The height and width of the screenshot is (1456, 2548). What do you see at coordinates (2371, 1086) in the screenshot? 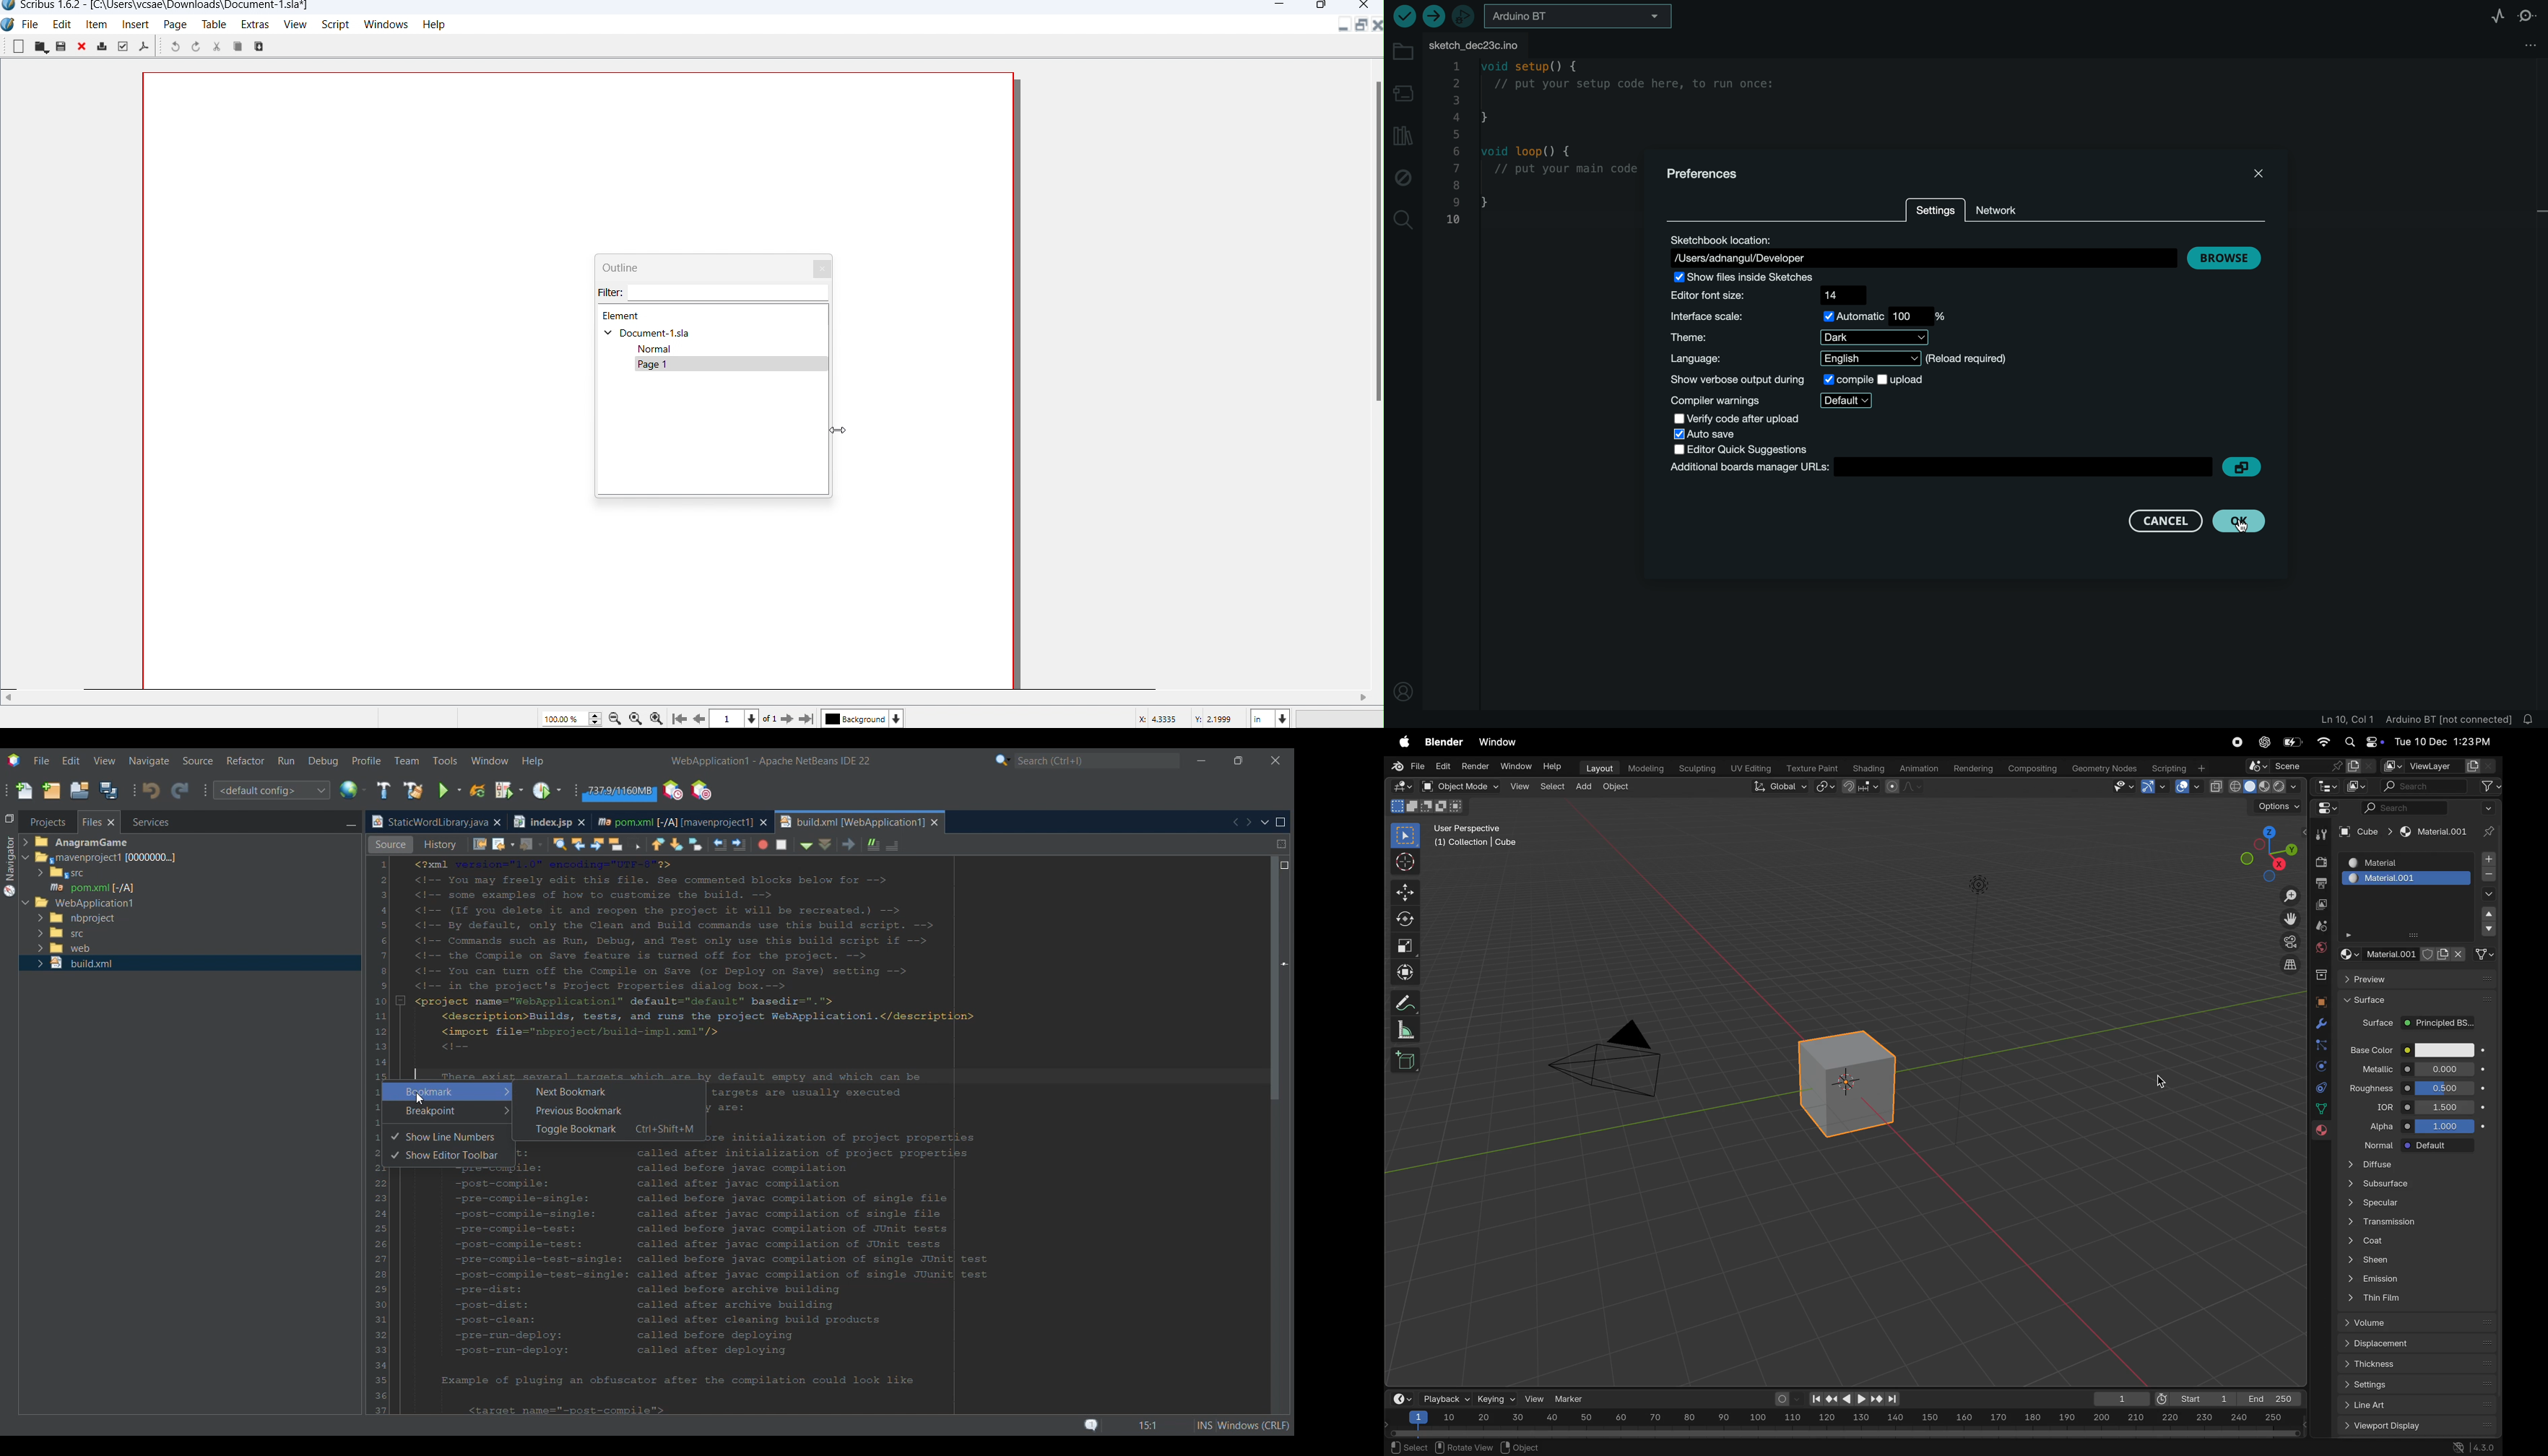
I see `roughness` at bounding box center [2371, 1086].